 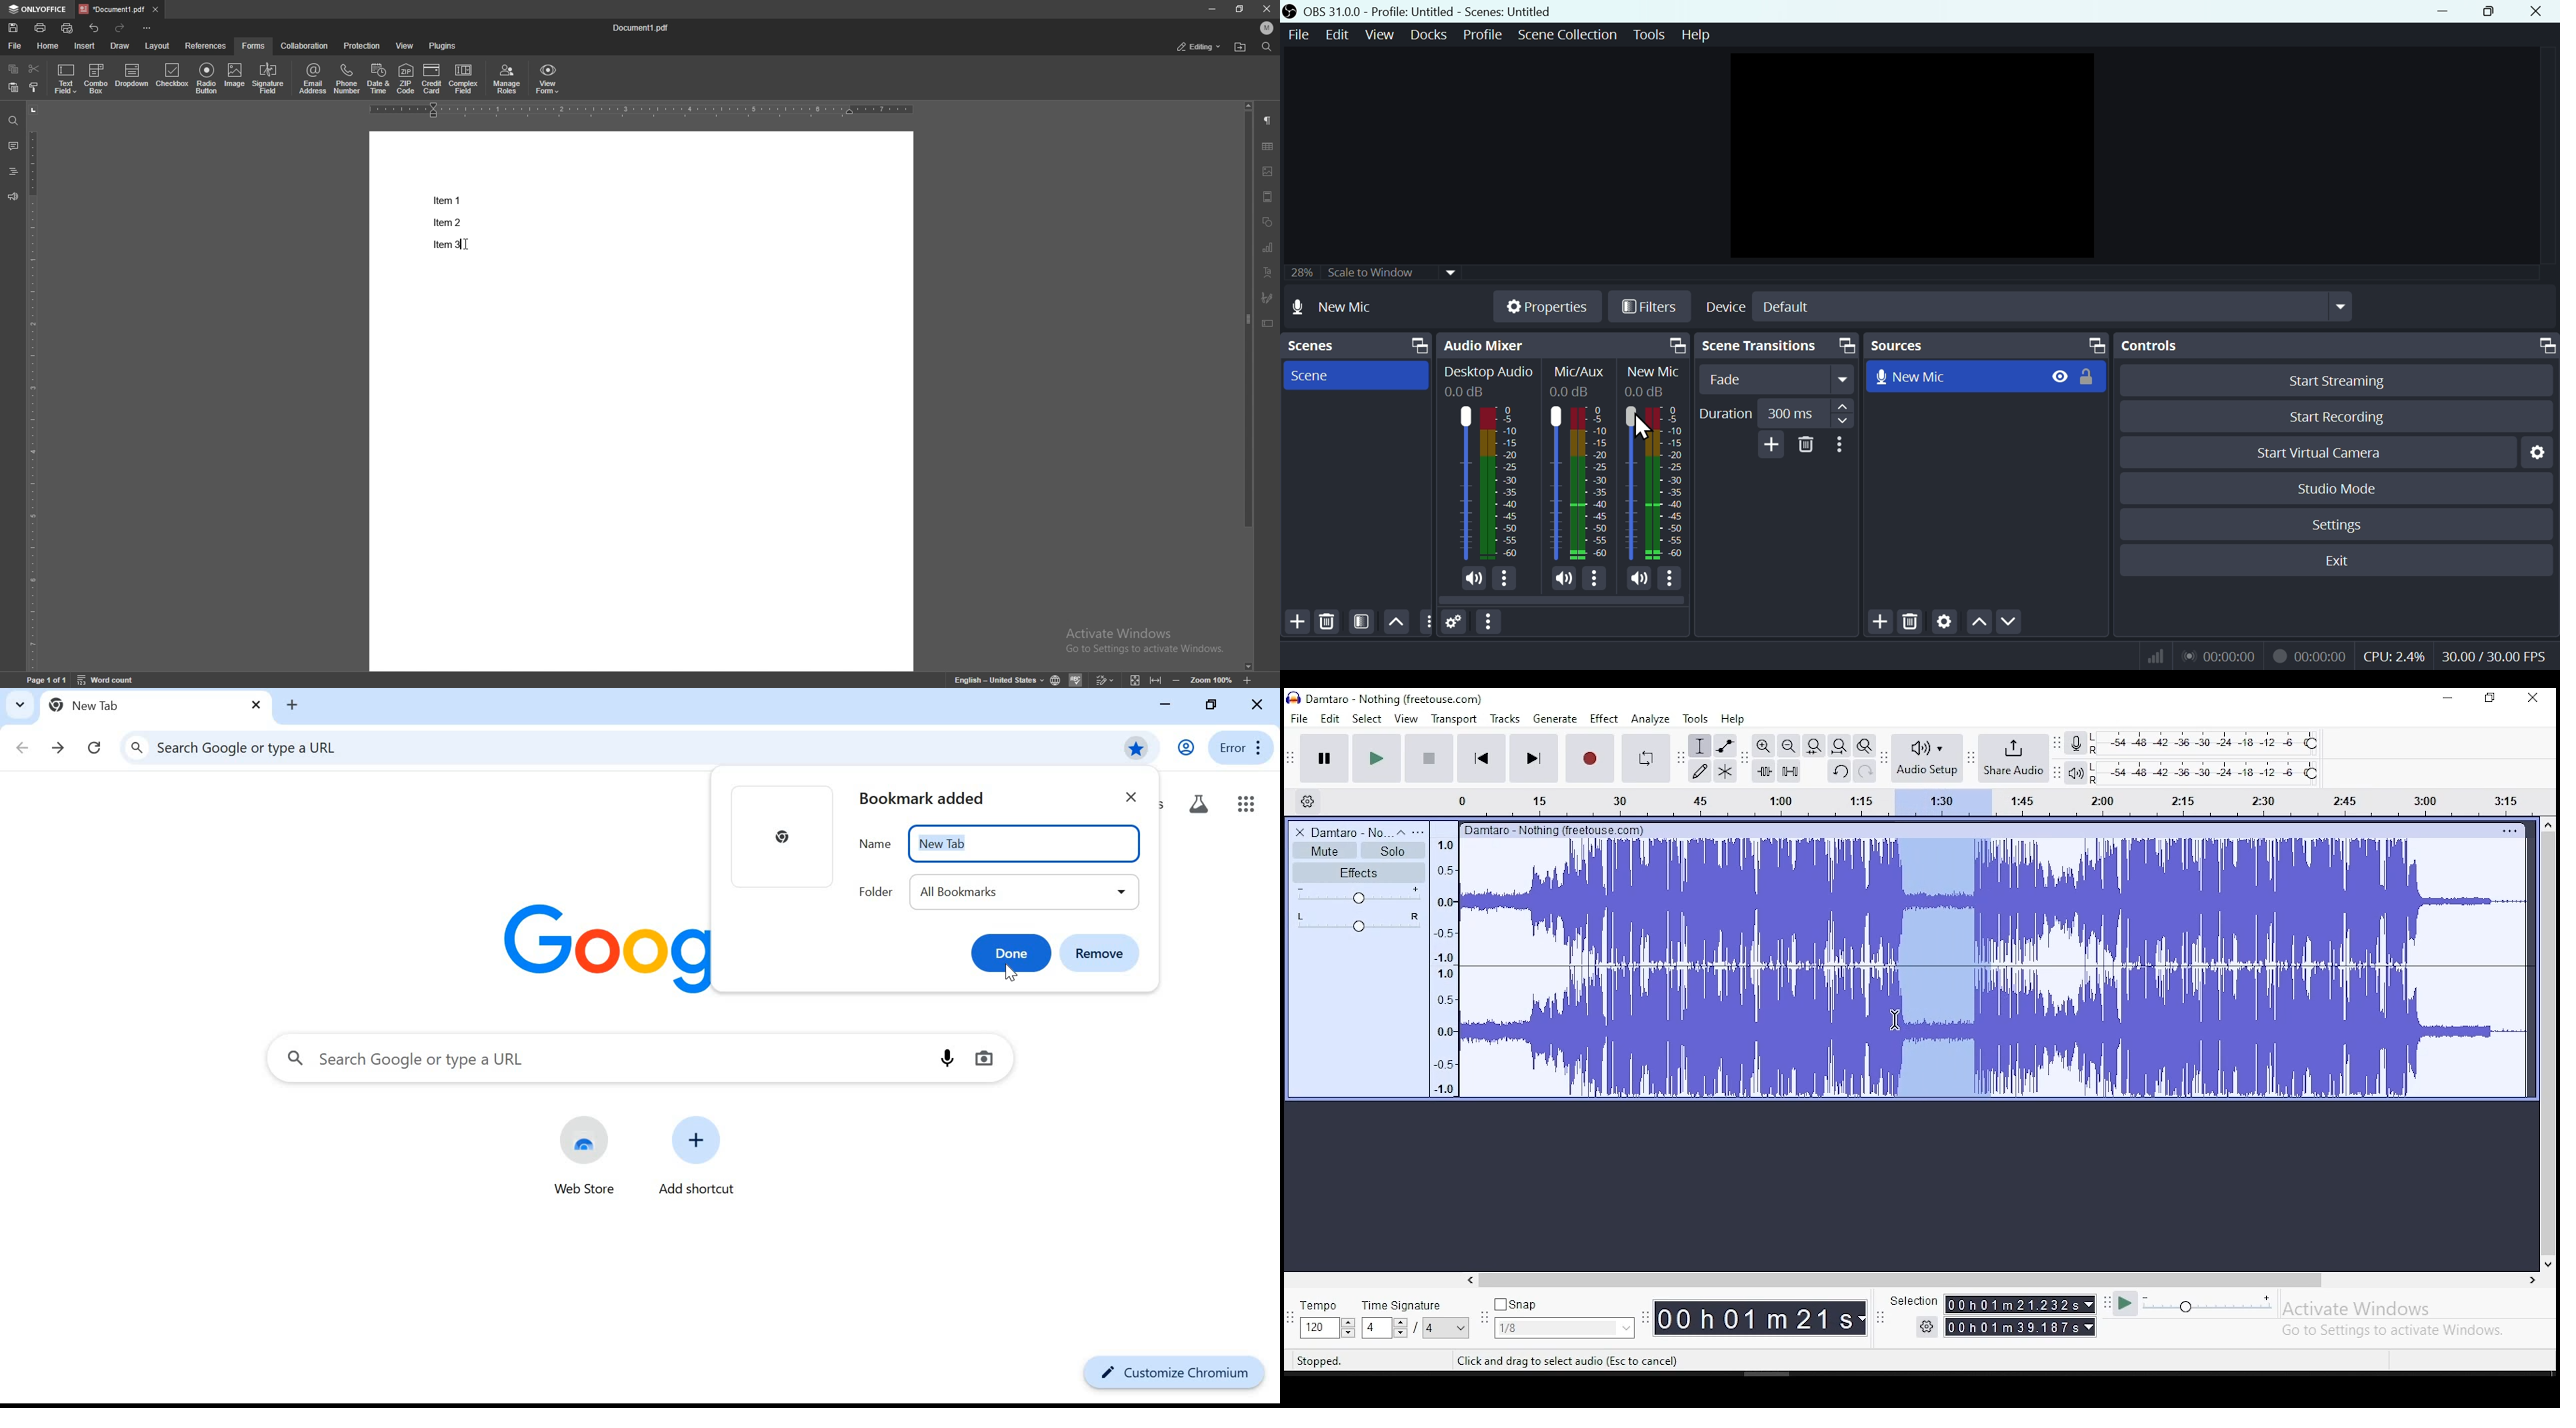 I want to click on fit selection to width, so click(x=1813, y=744).